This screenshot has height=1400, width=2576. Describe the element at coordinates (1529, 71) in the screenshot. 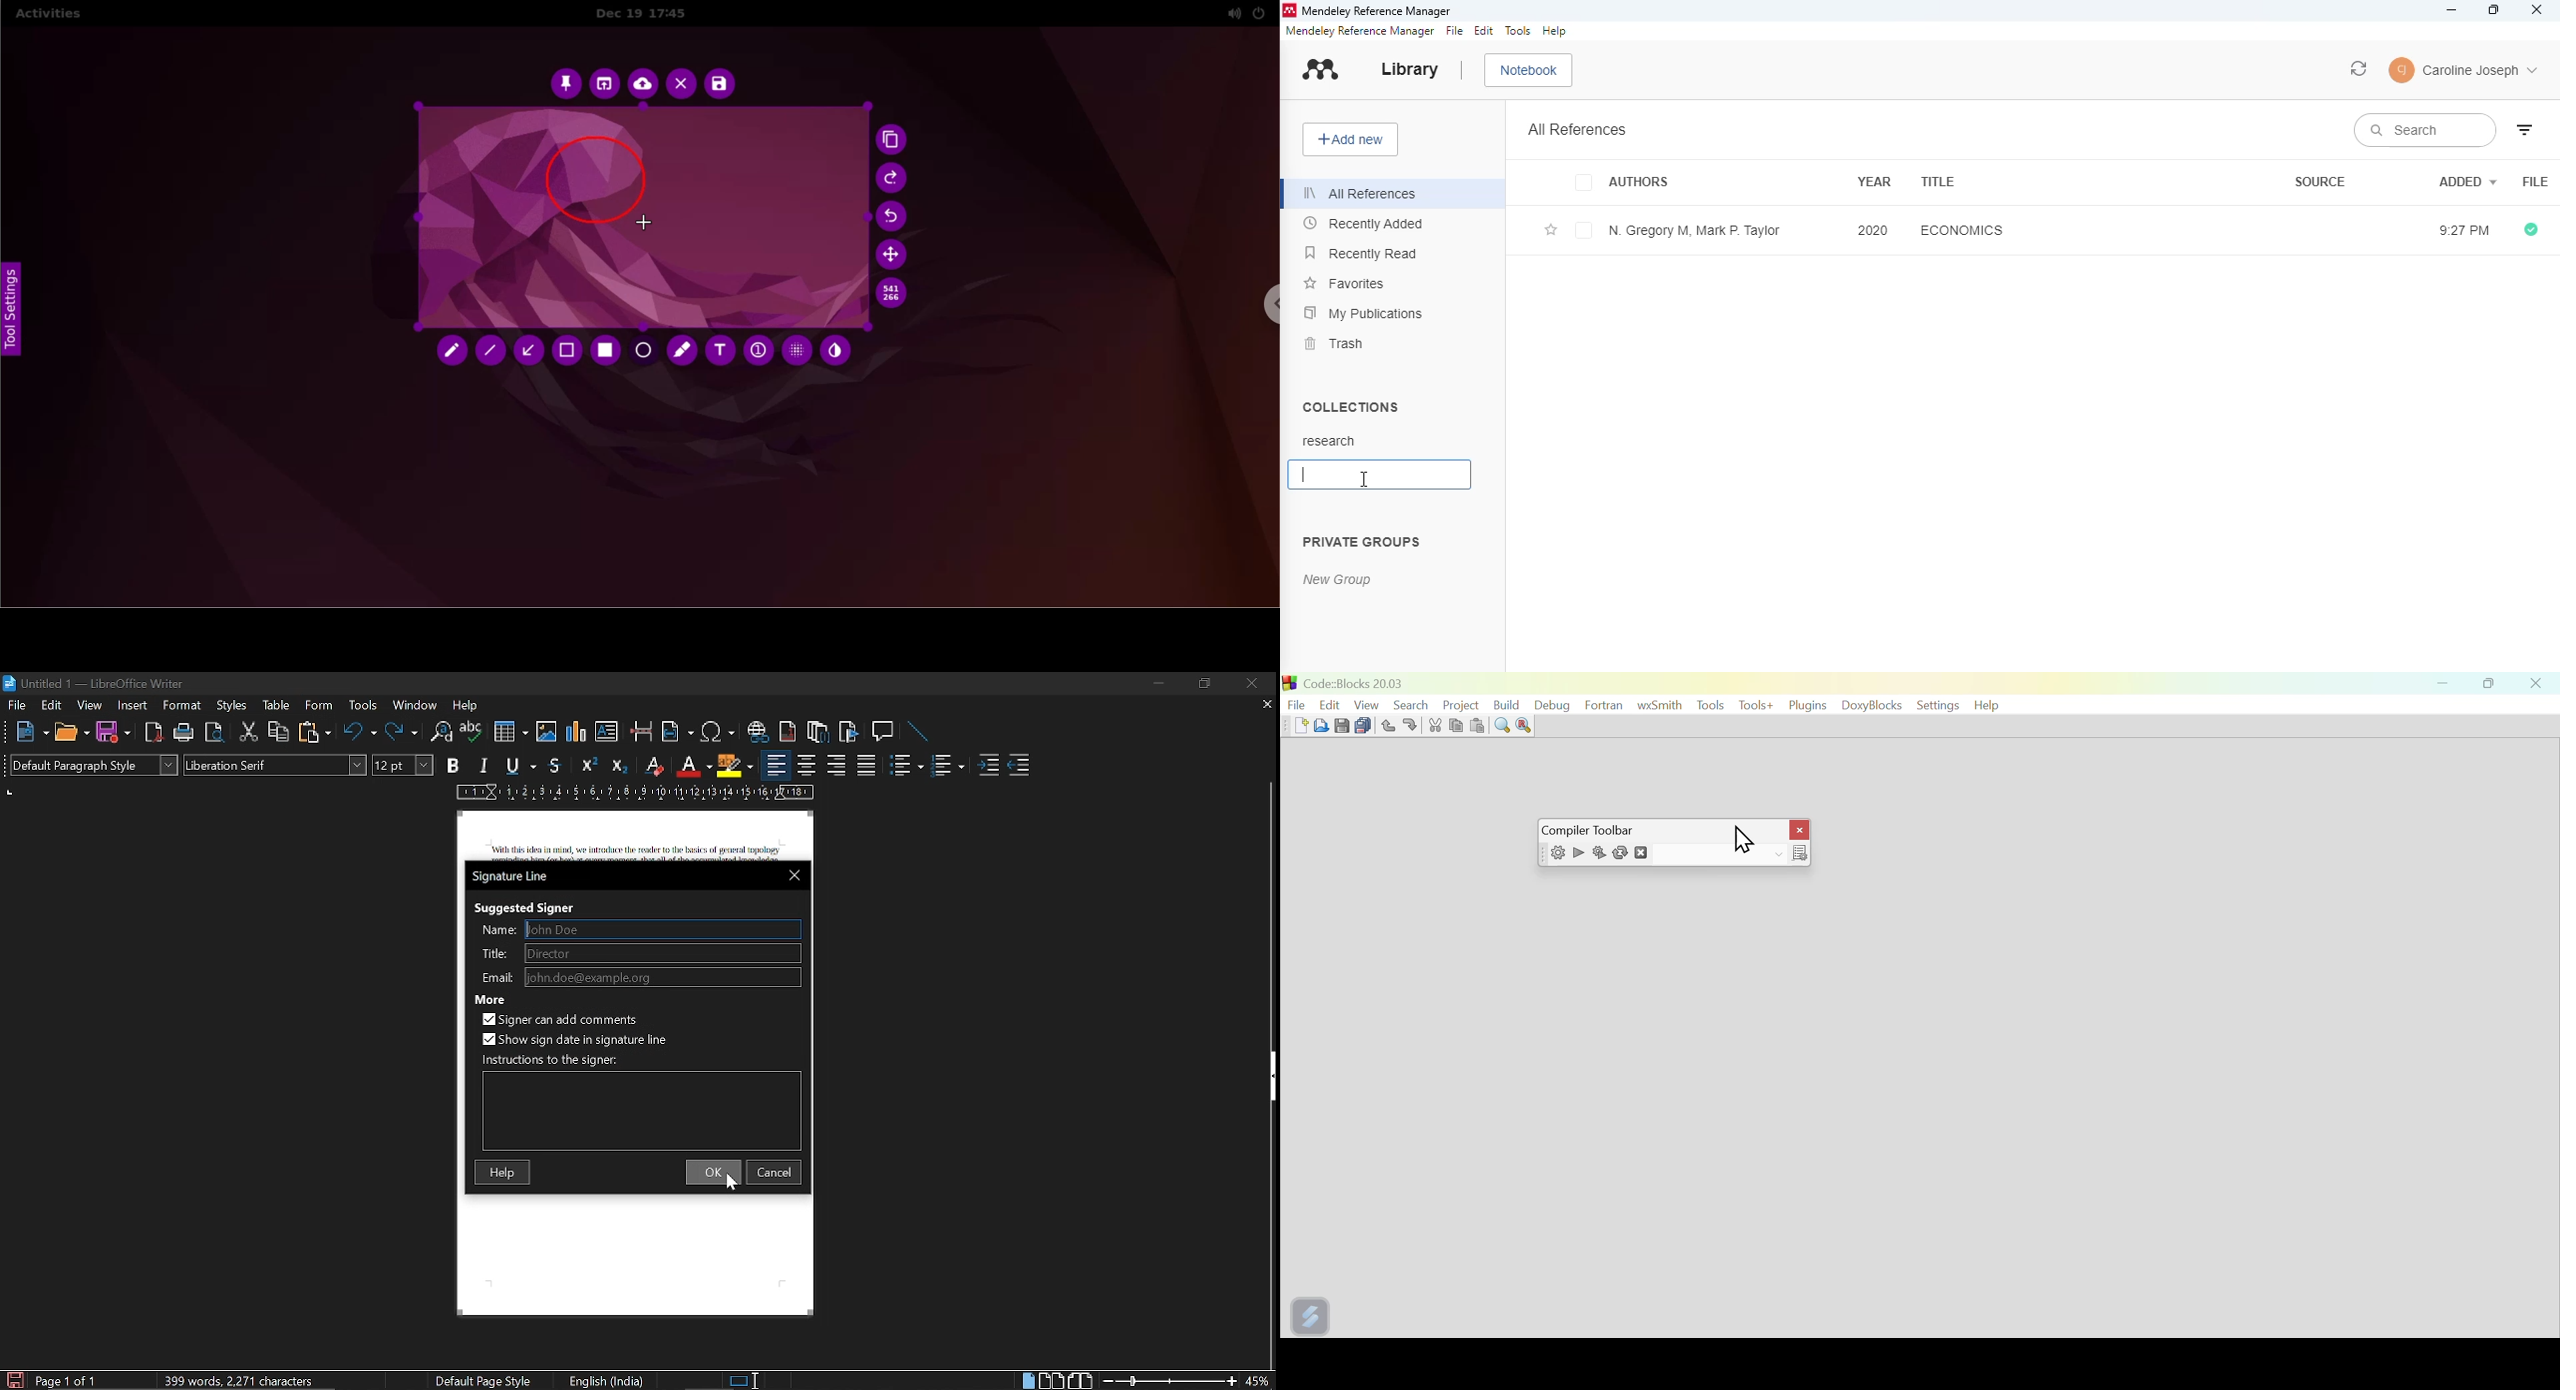

I see `notebook` at that location.